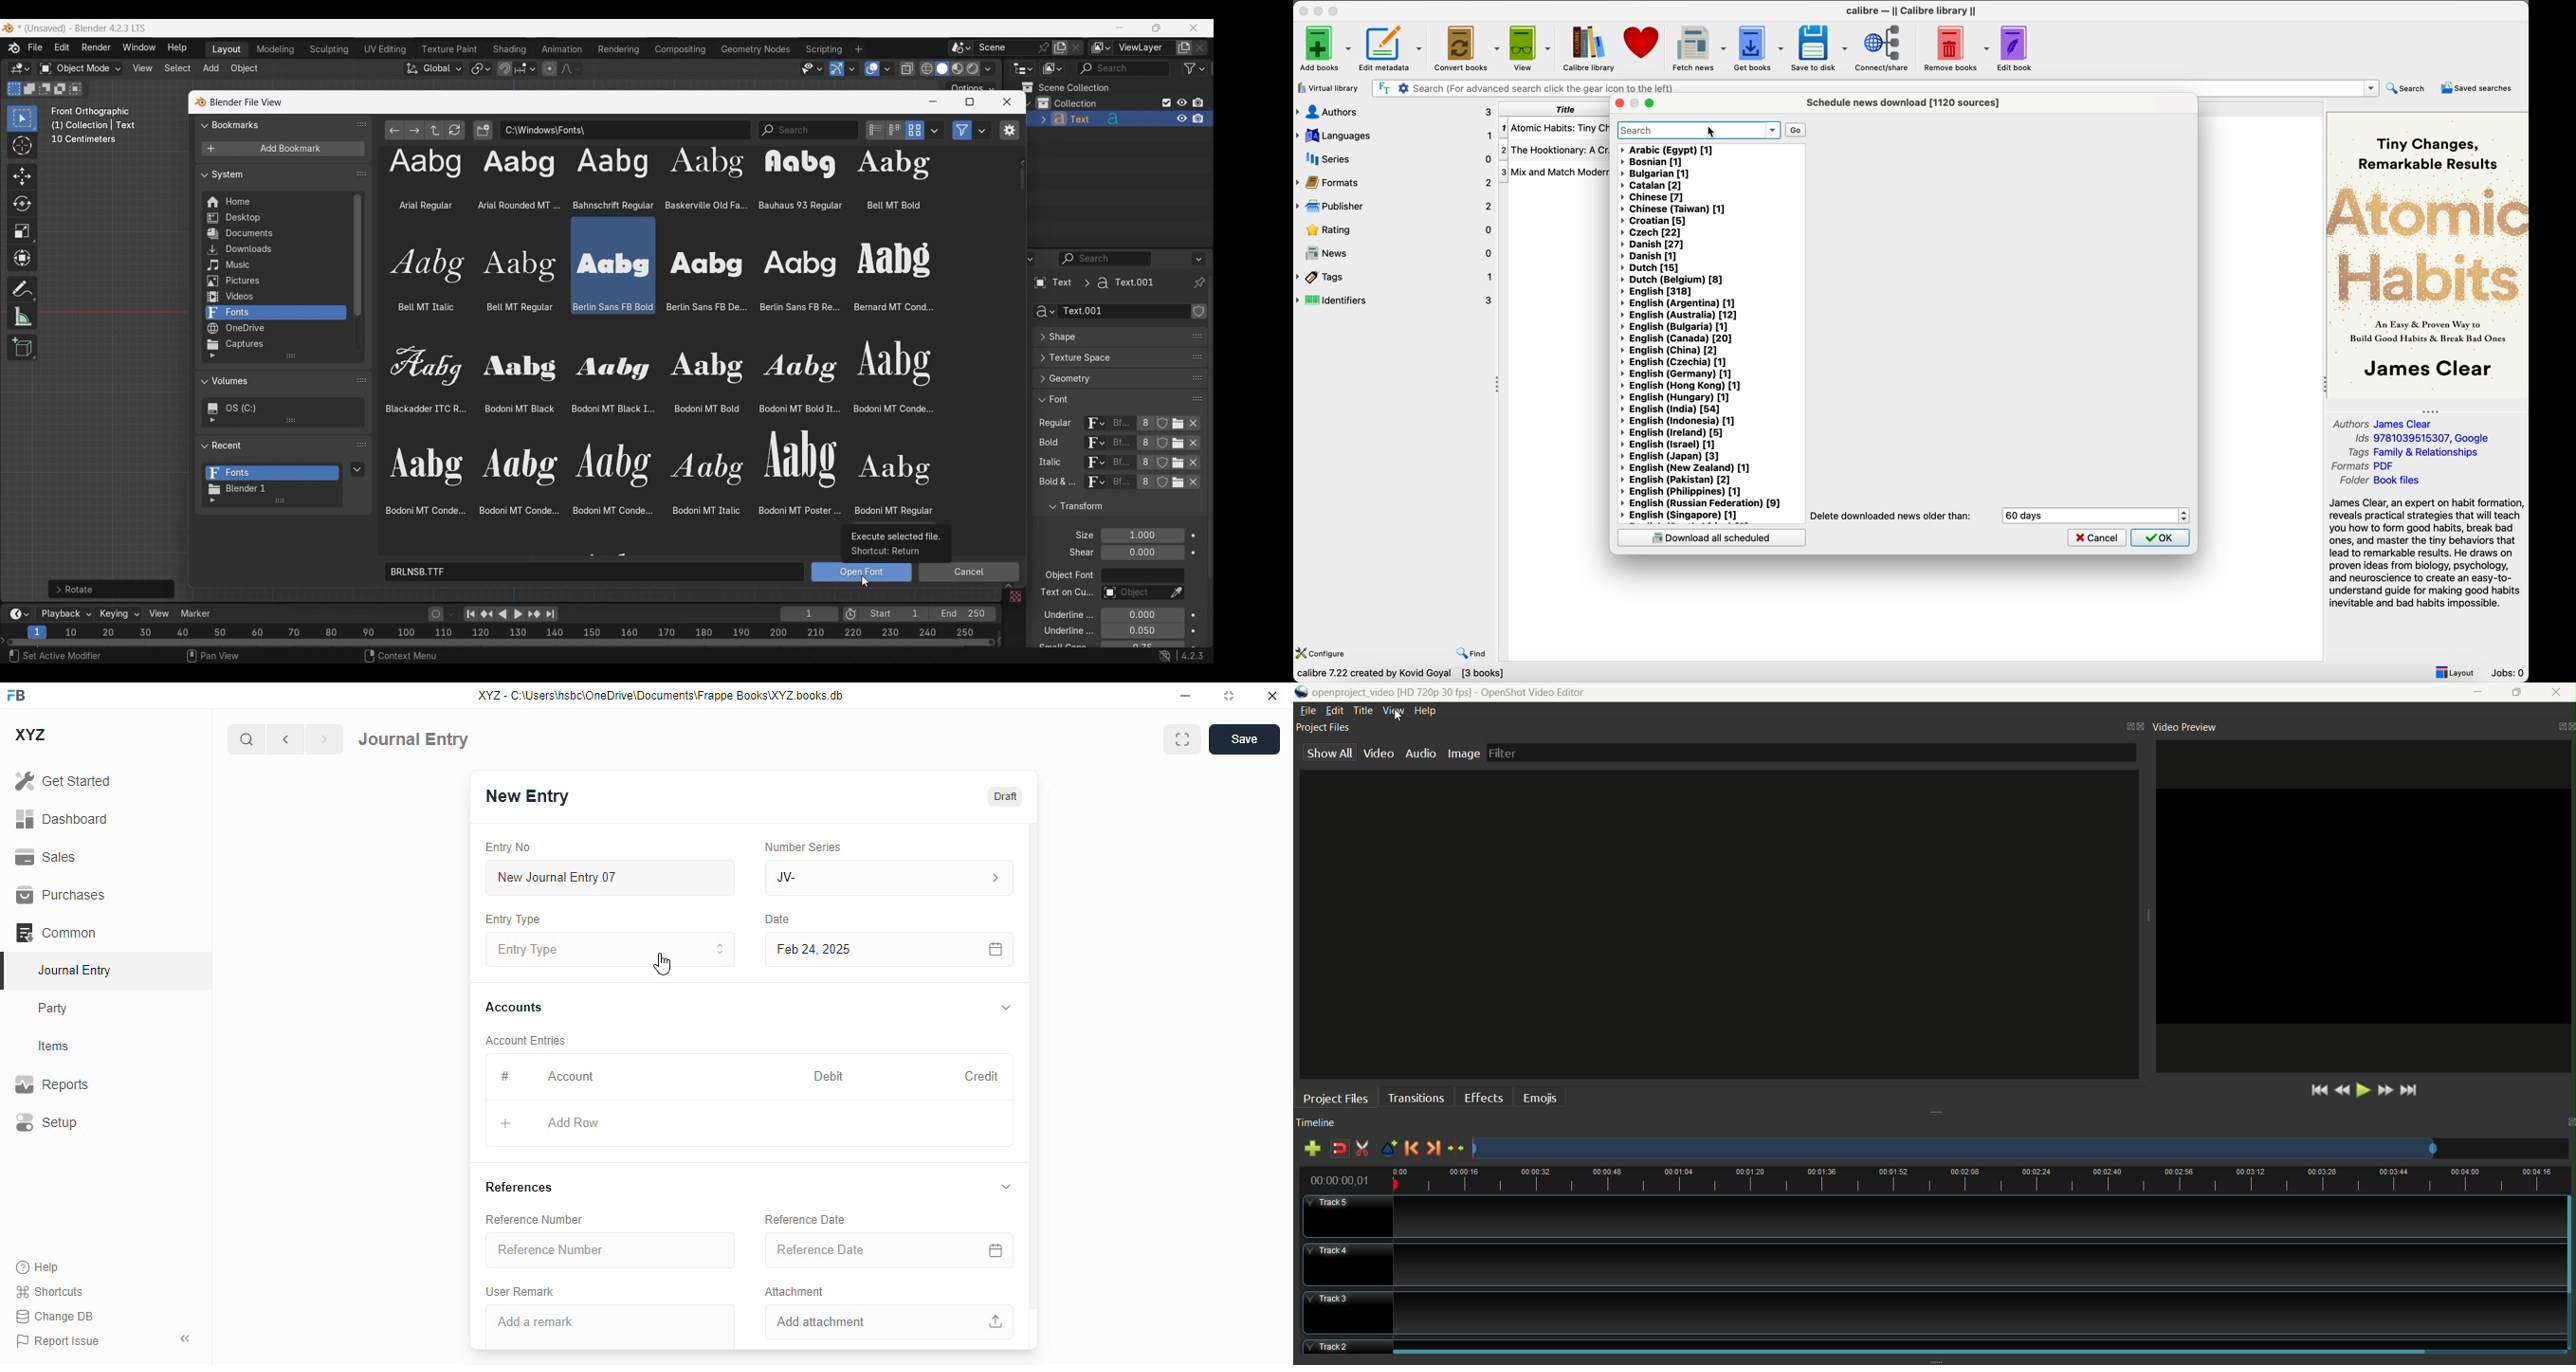 The width and height of the screenshot is (2576, 1372). What do you see at coordinates (612, 1250) in the screenshot?
I see `reference number` at bounding box center [612, 1250].